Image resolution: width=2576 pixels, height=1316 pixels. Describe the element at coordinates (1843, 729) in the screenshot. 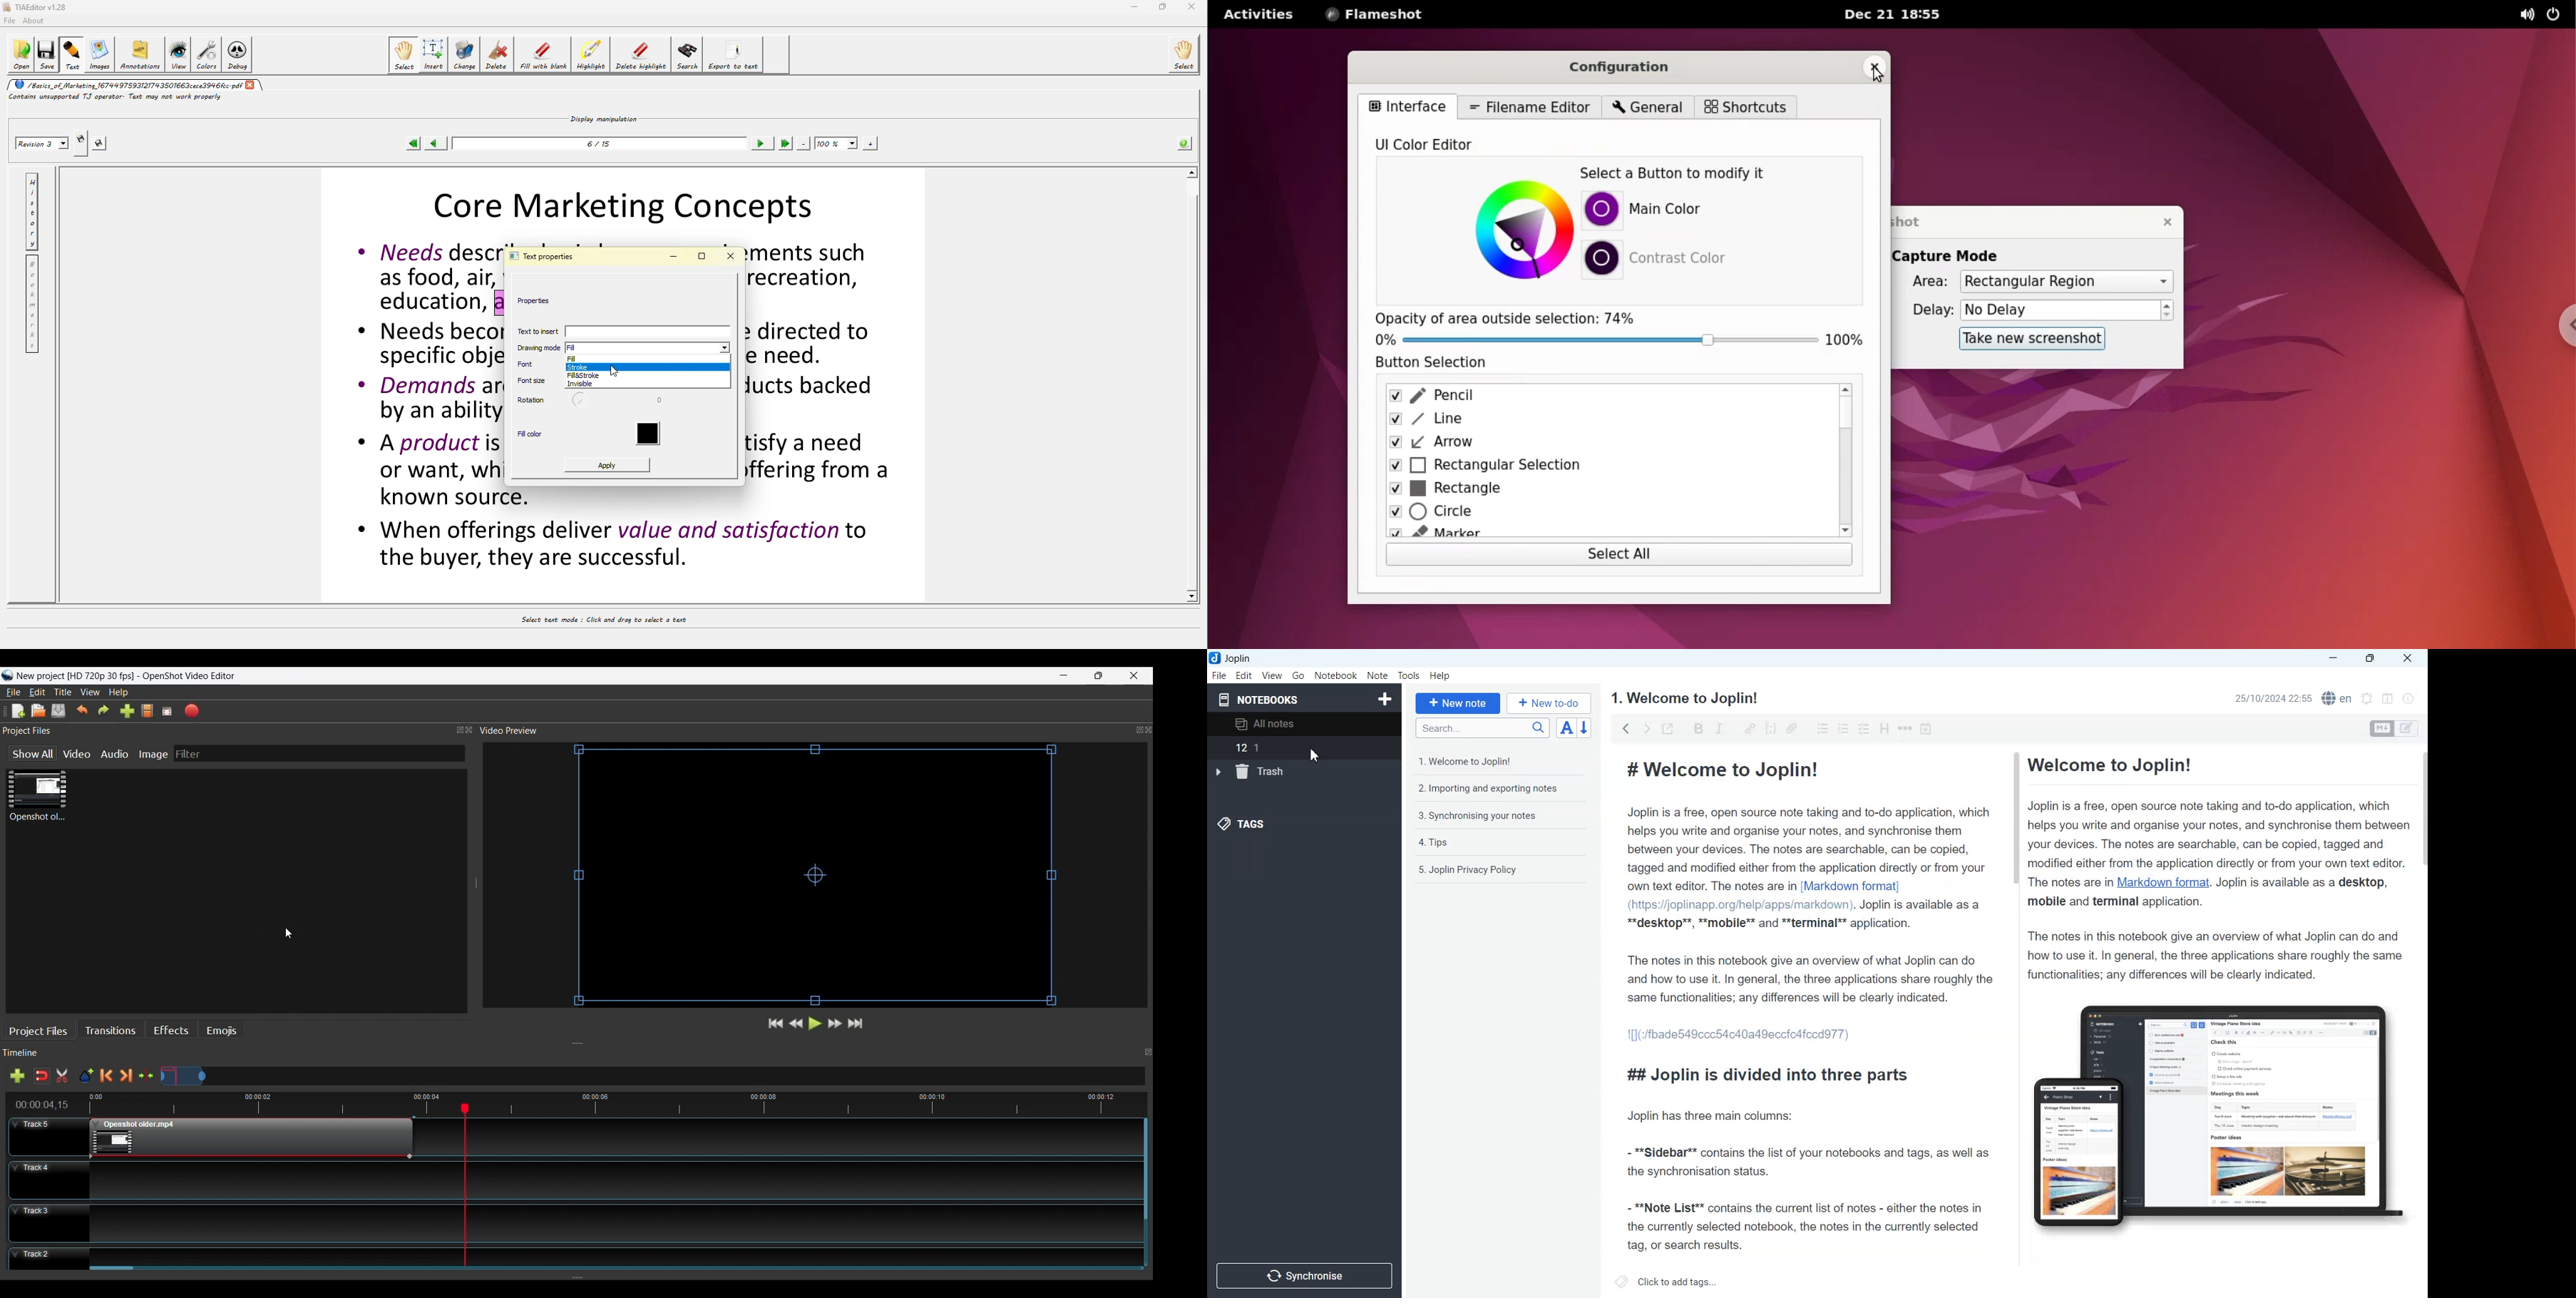

I see `Numbered list` at that location.